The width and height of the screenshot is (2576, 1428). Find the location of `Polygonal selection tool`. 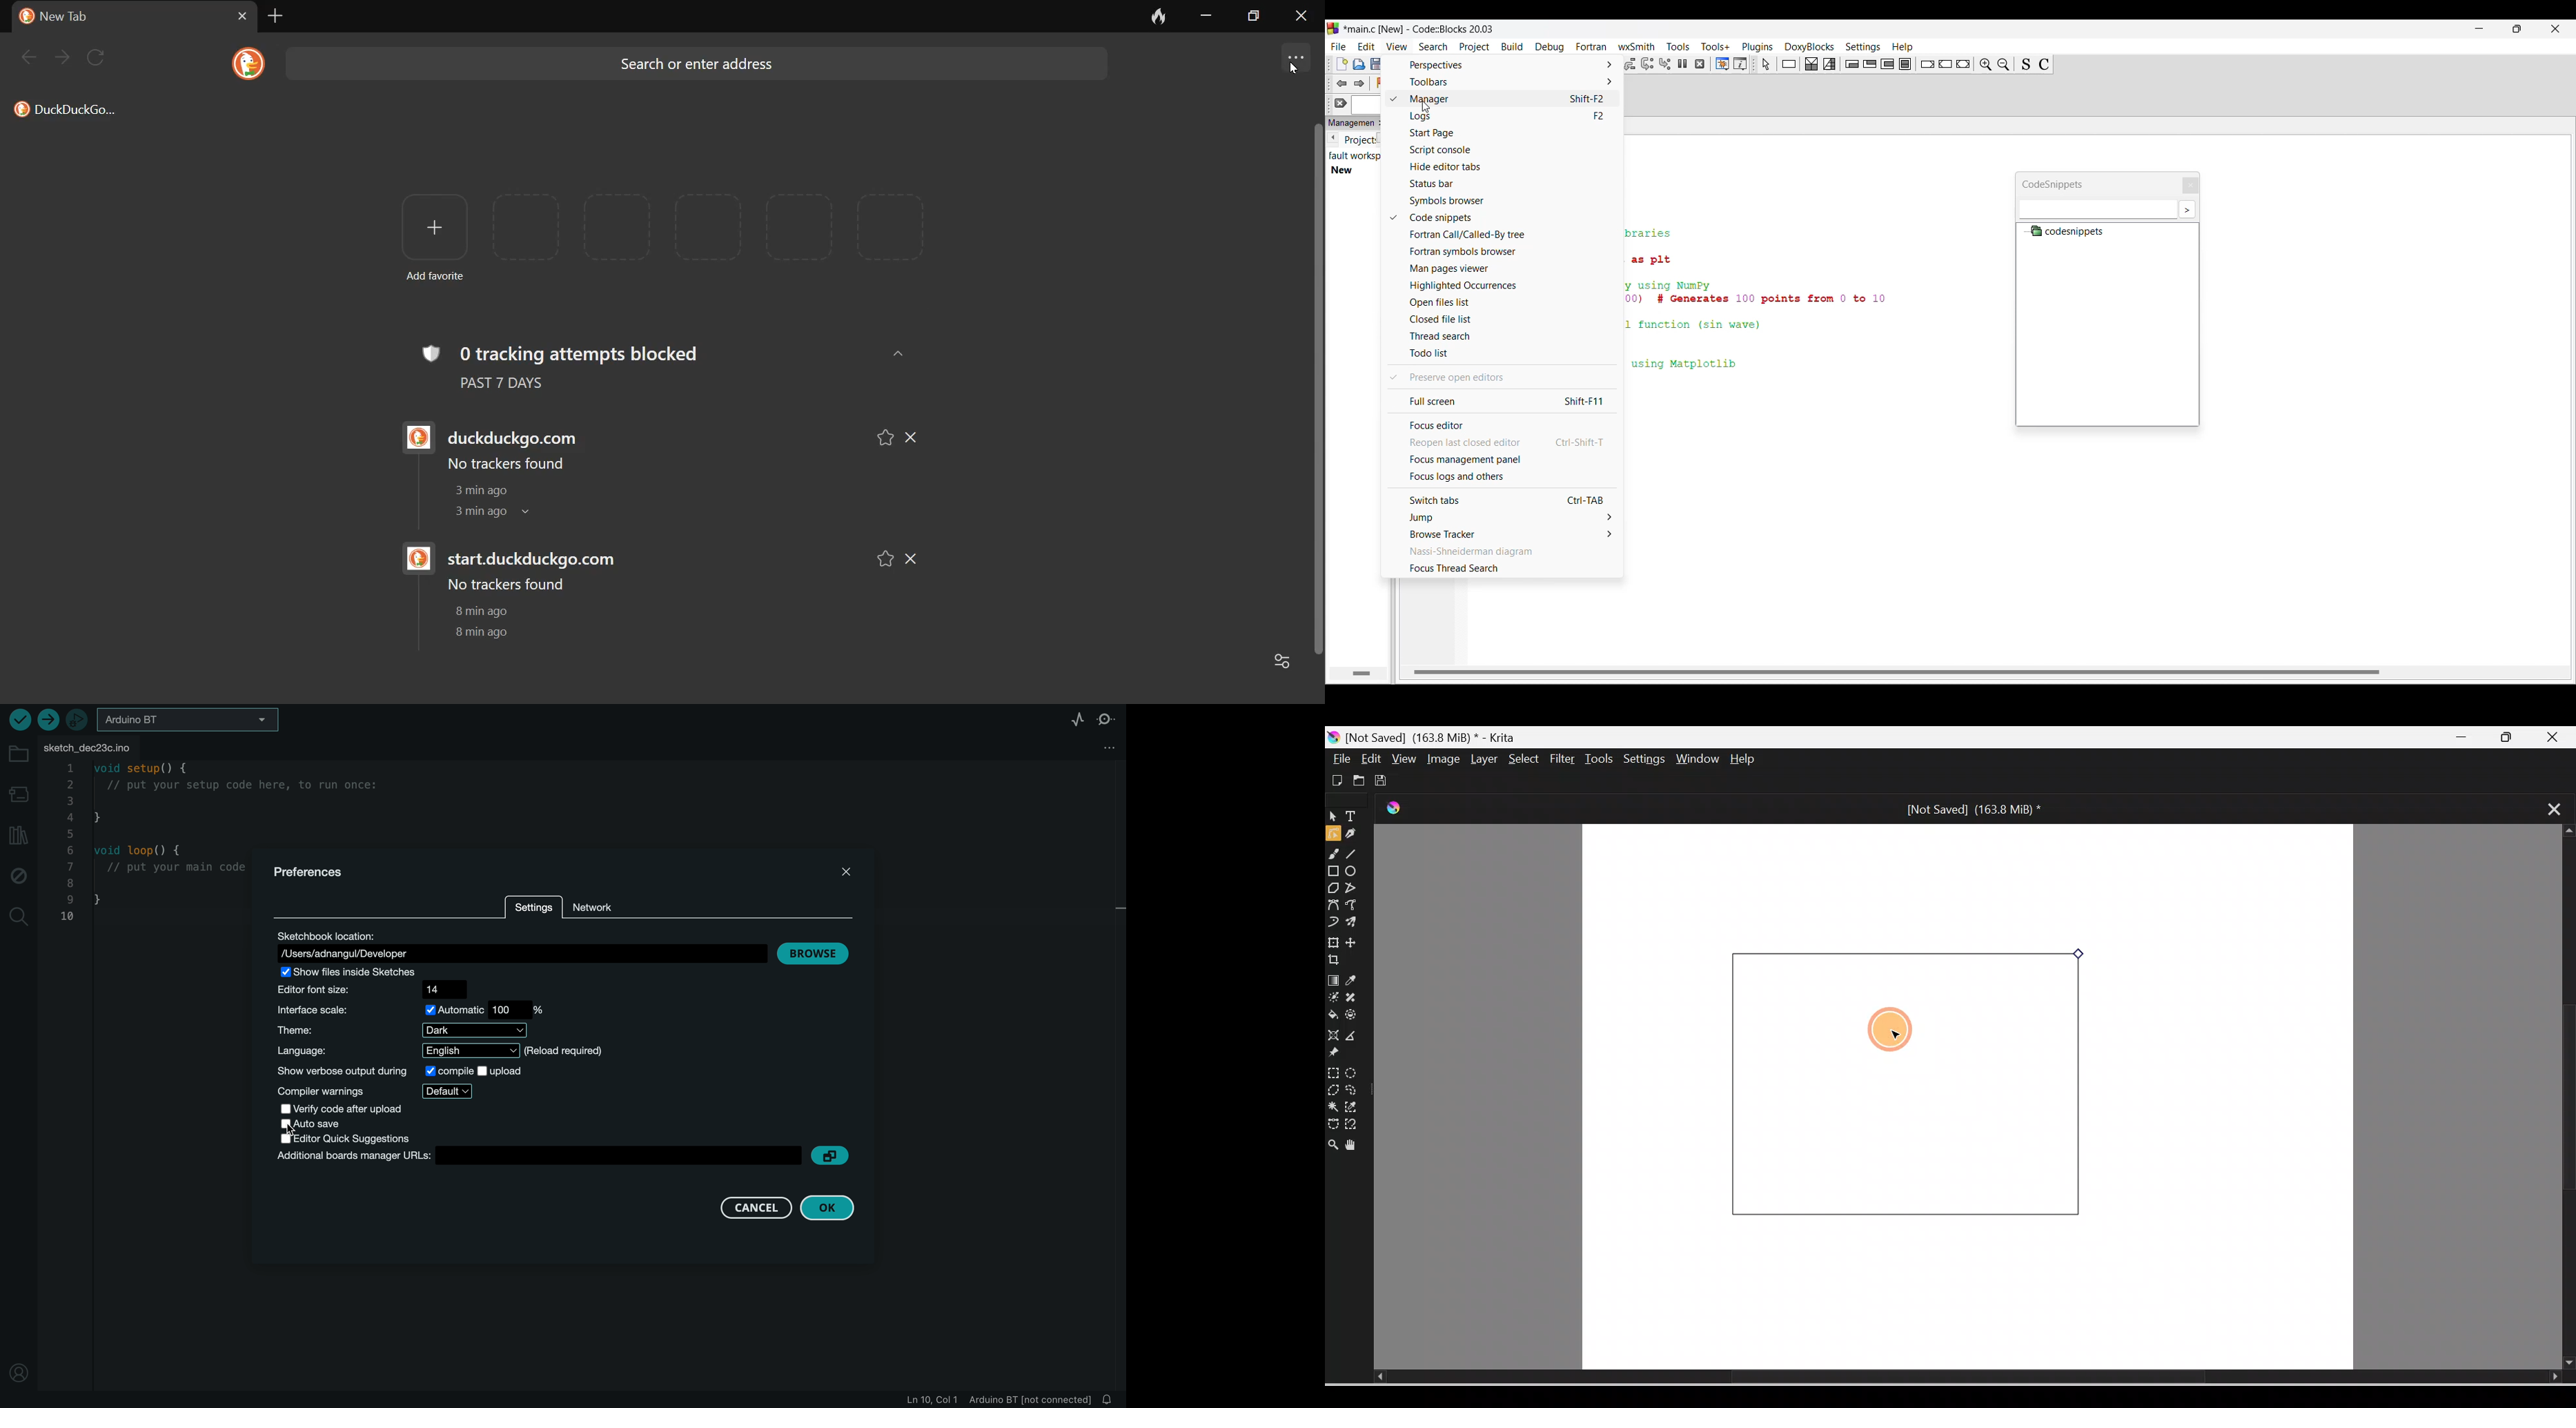

Polygonal selection tool is located at coordinates (1333, 1089).